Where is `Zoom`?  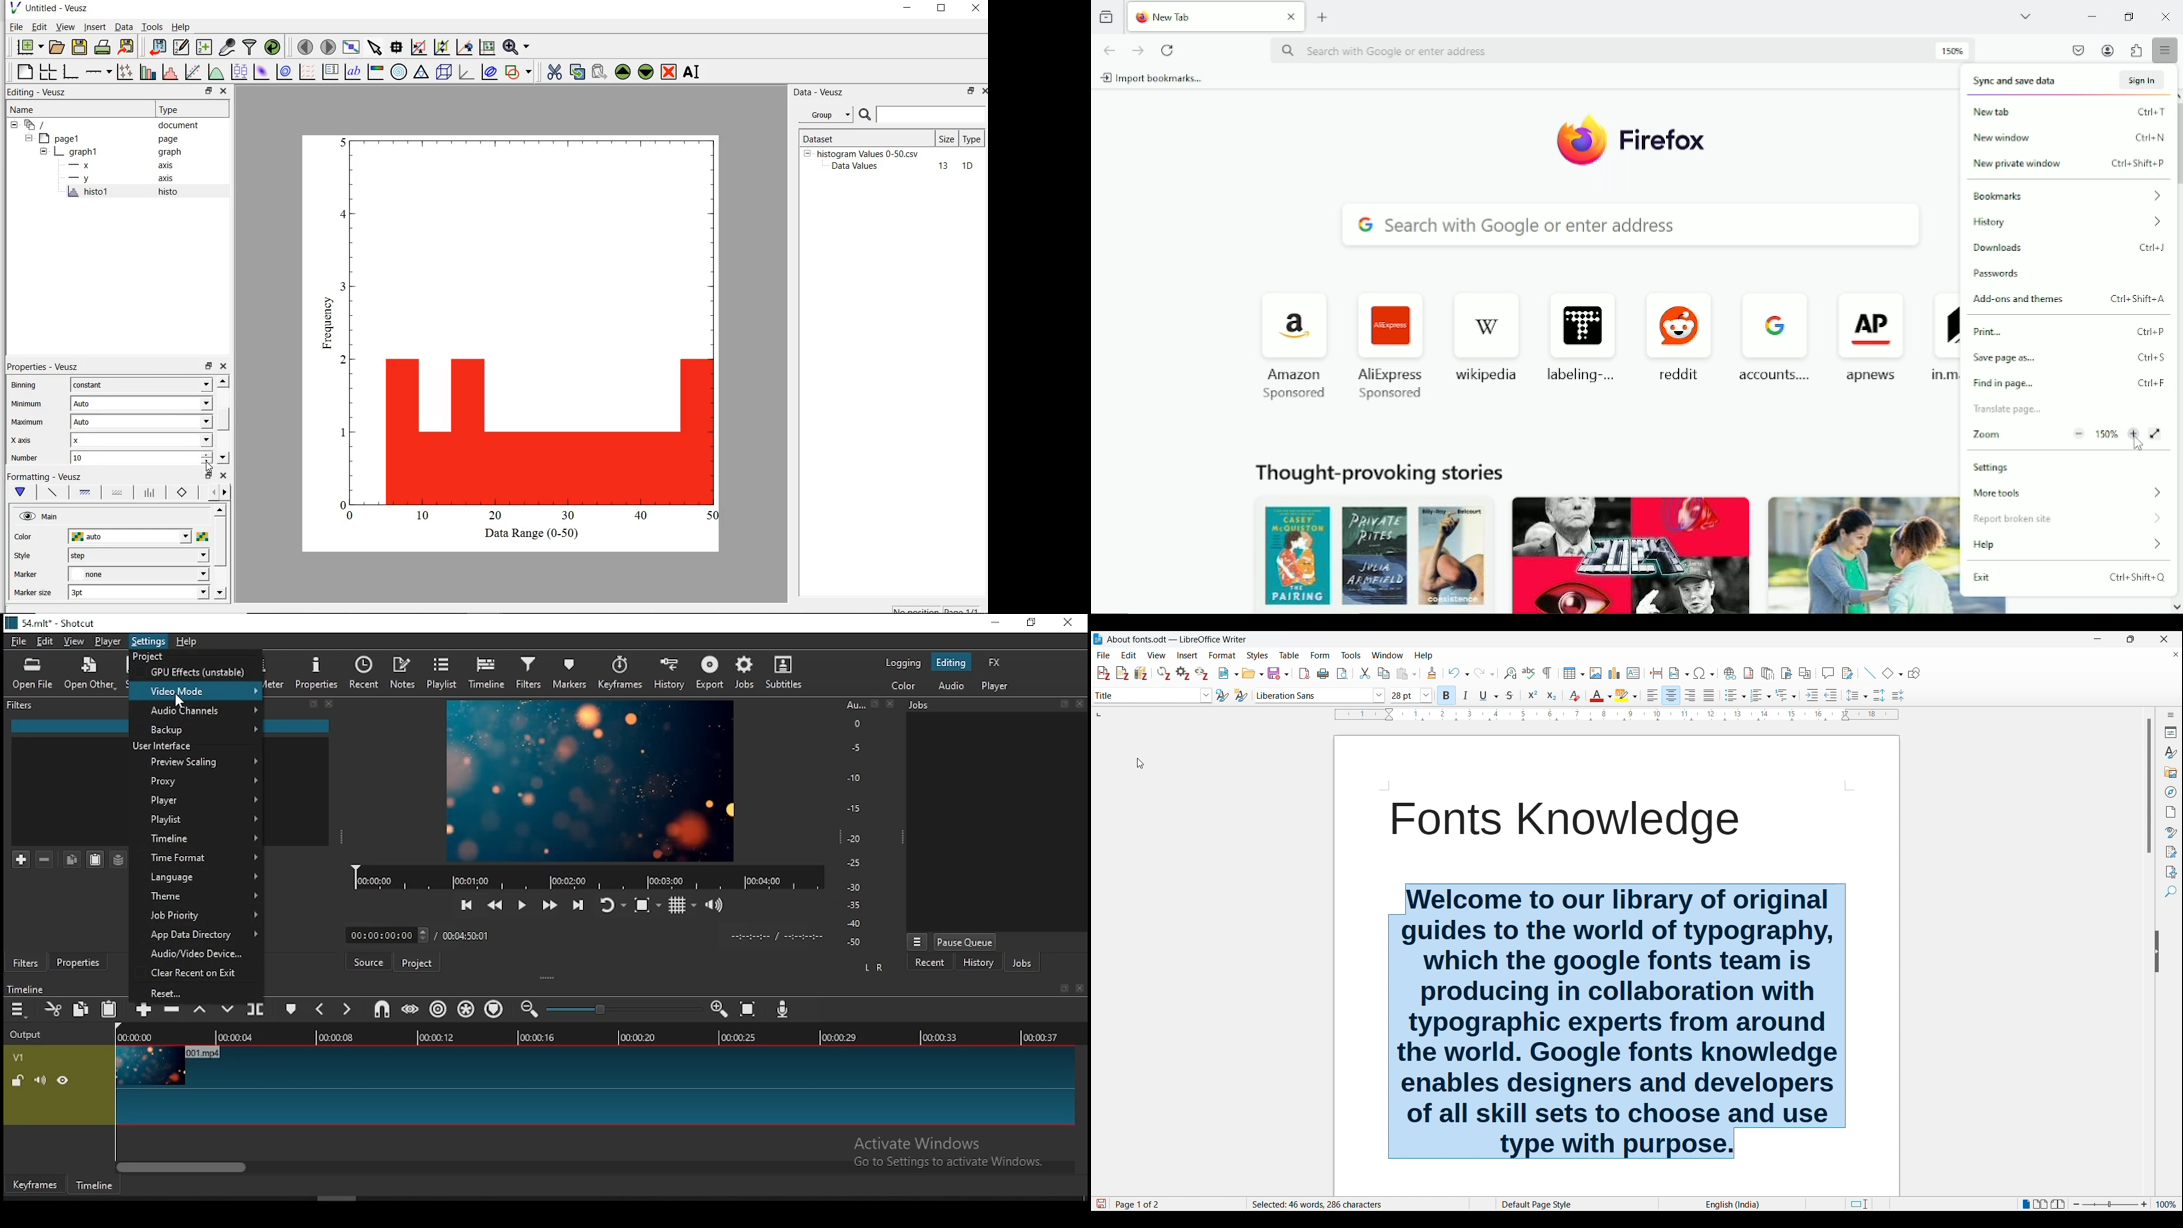 Zoom is located at coordinates (2013, 437).